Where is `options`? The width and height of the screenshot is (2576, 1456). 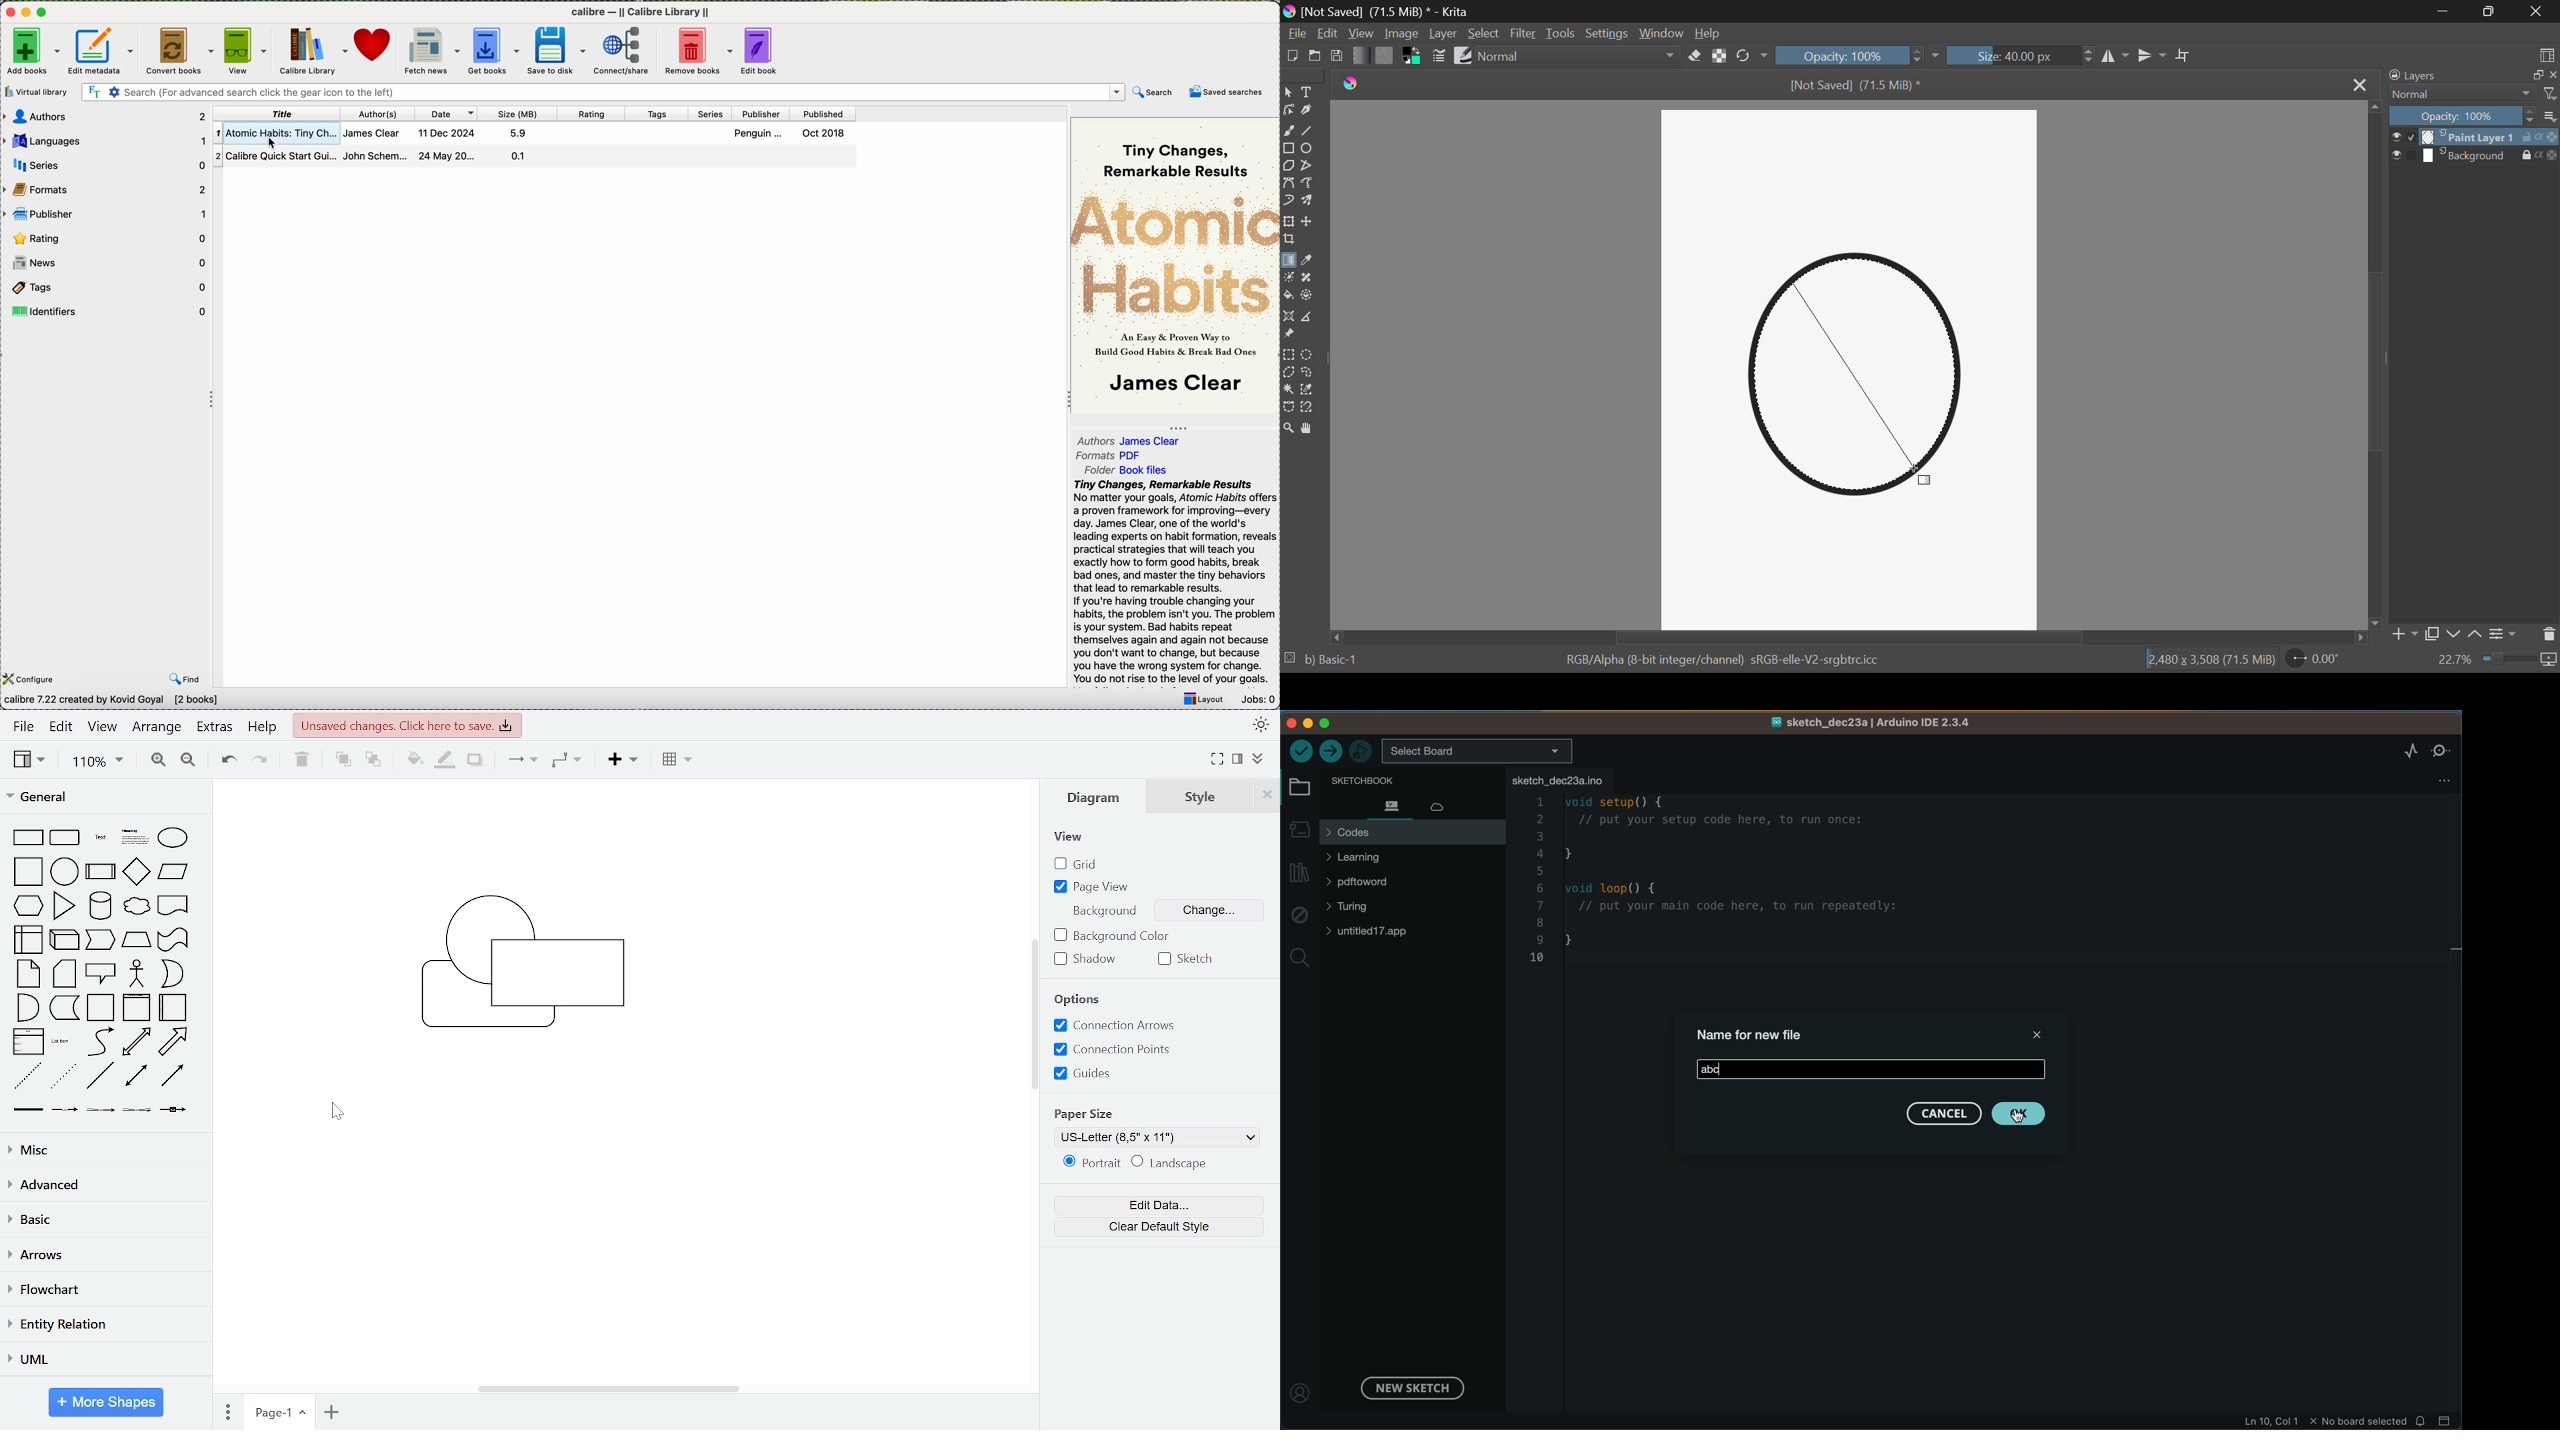 options is located at coordinates (1077, 1000).